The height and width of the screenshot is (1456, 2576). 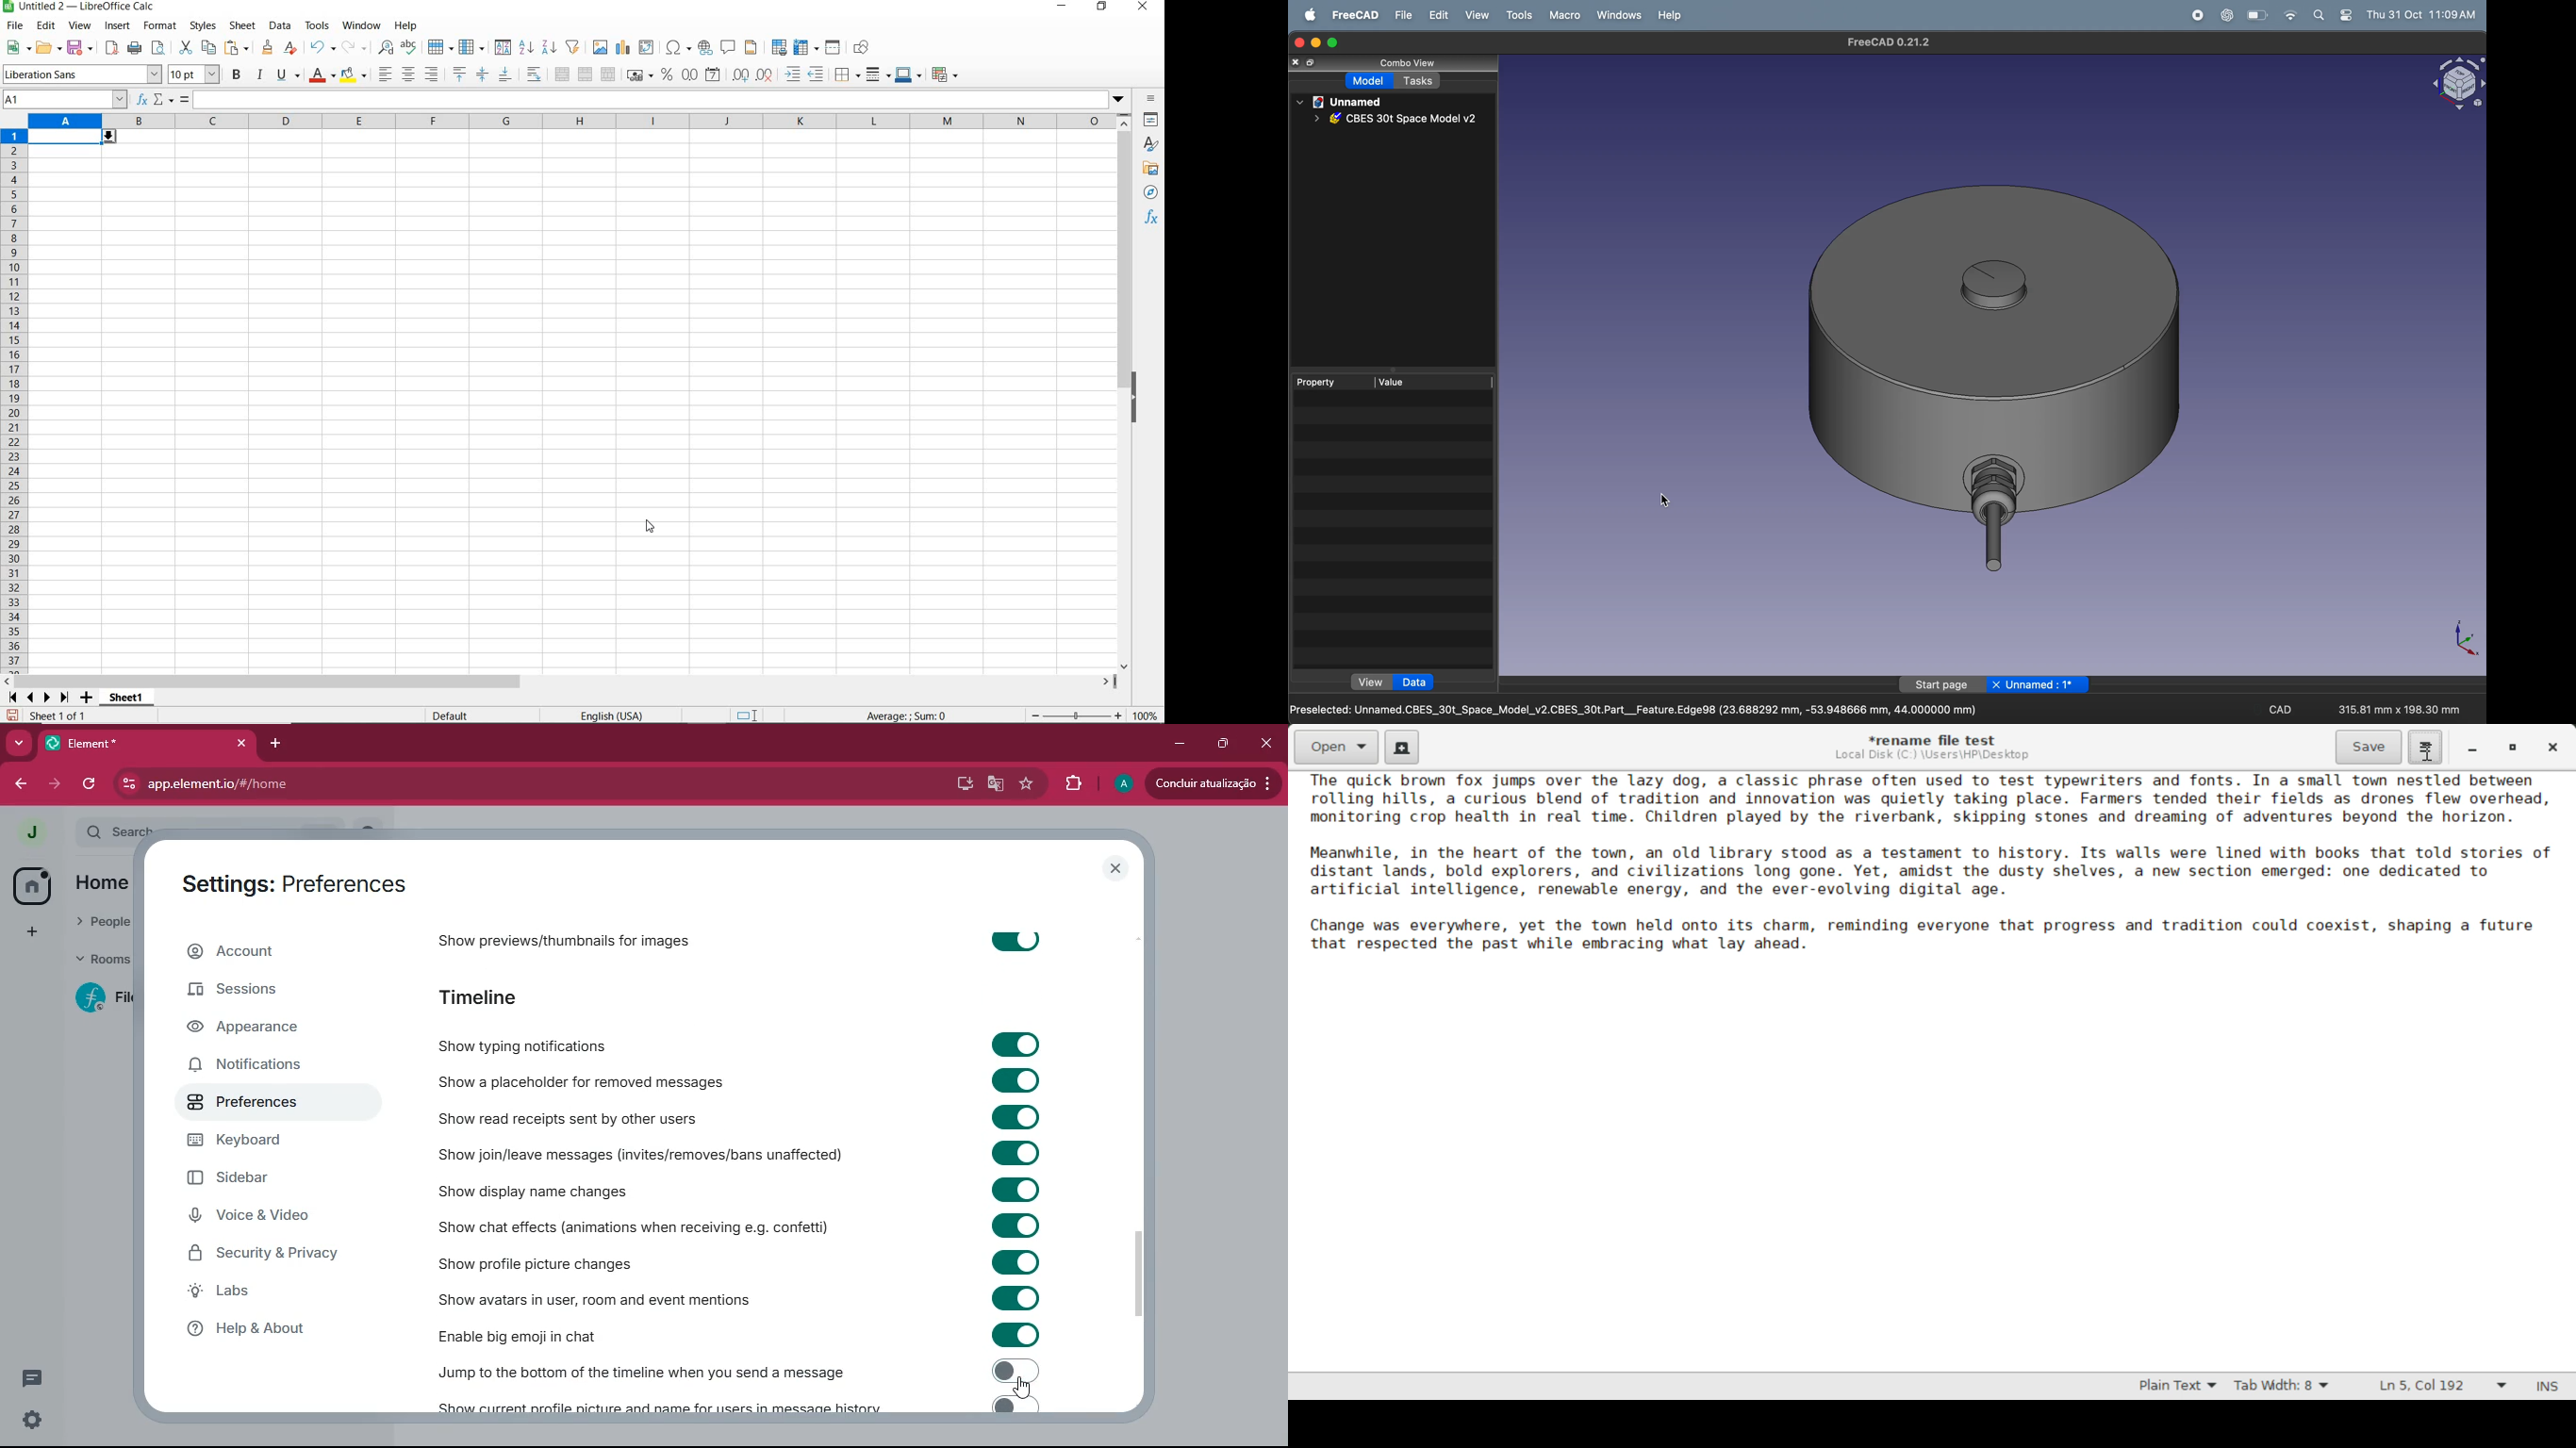 What do you see at coordinates (2402, 710) in the screenshot?
I see `315.81 mm x 198.30 mm` at bounding box center [2402, 710].